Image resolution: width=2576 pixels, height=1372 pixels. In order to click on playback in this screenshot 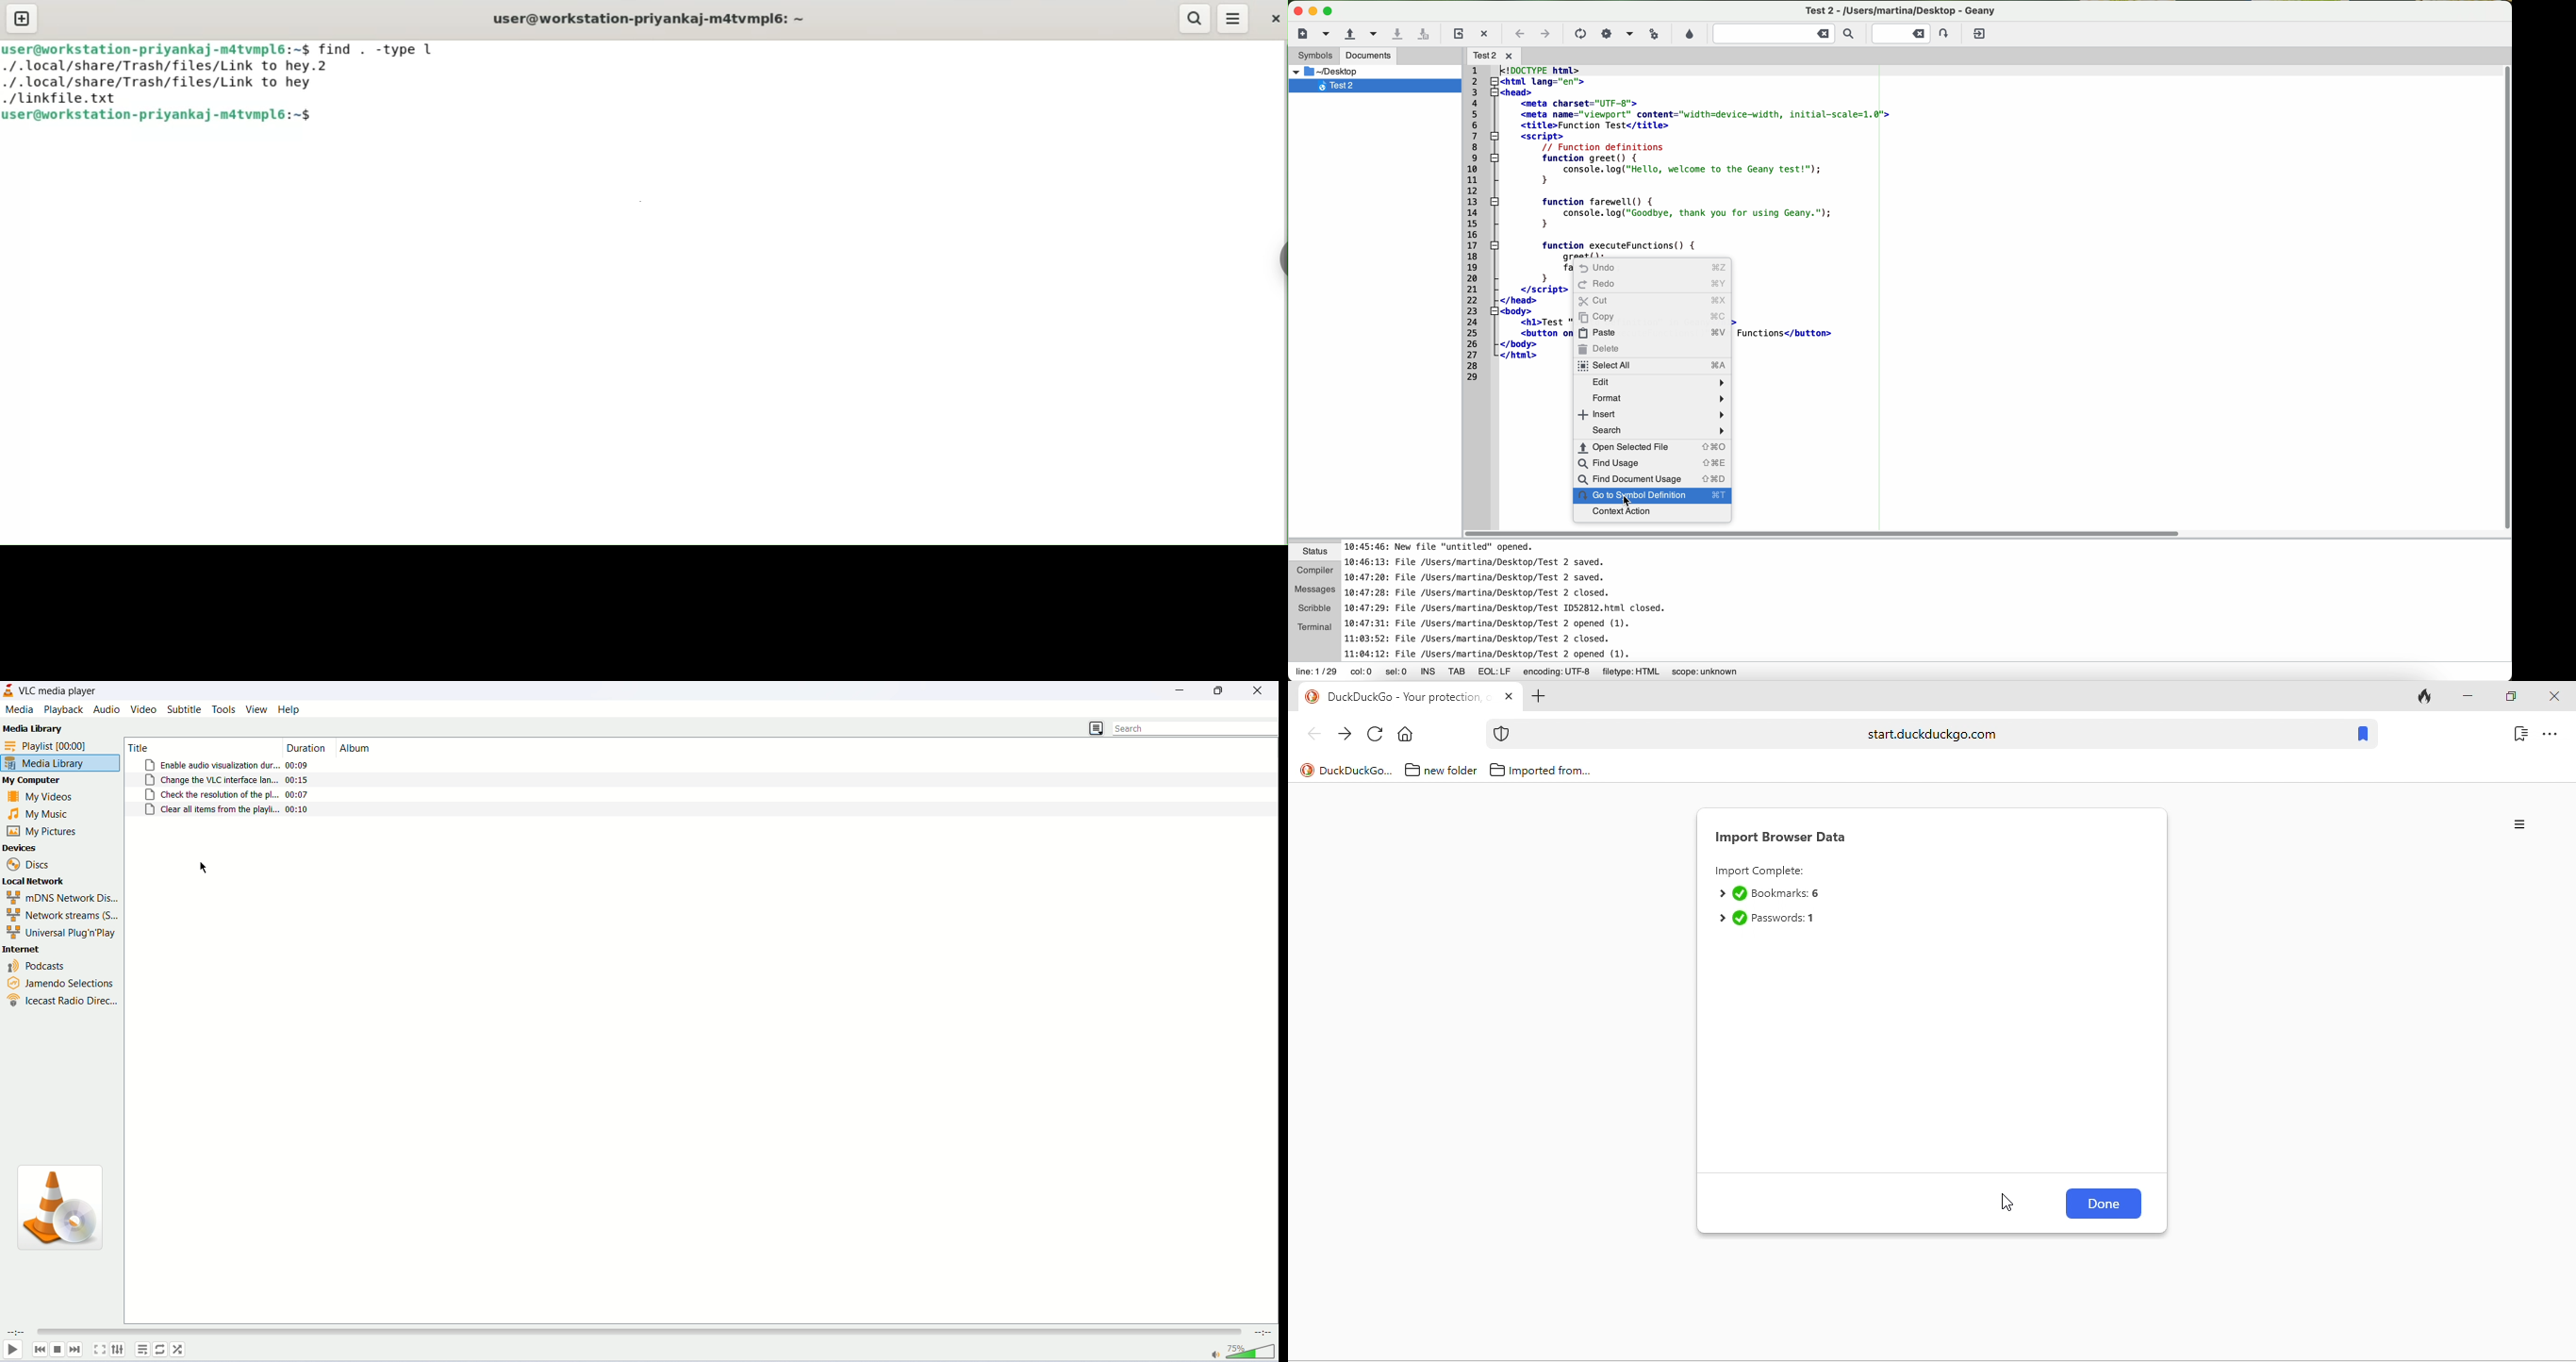, I will do `click(63, 709)`.